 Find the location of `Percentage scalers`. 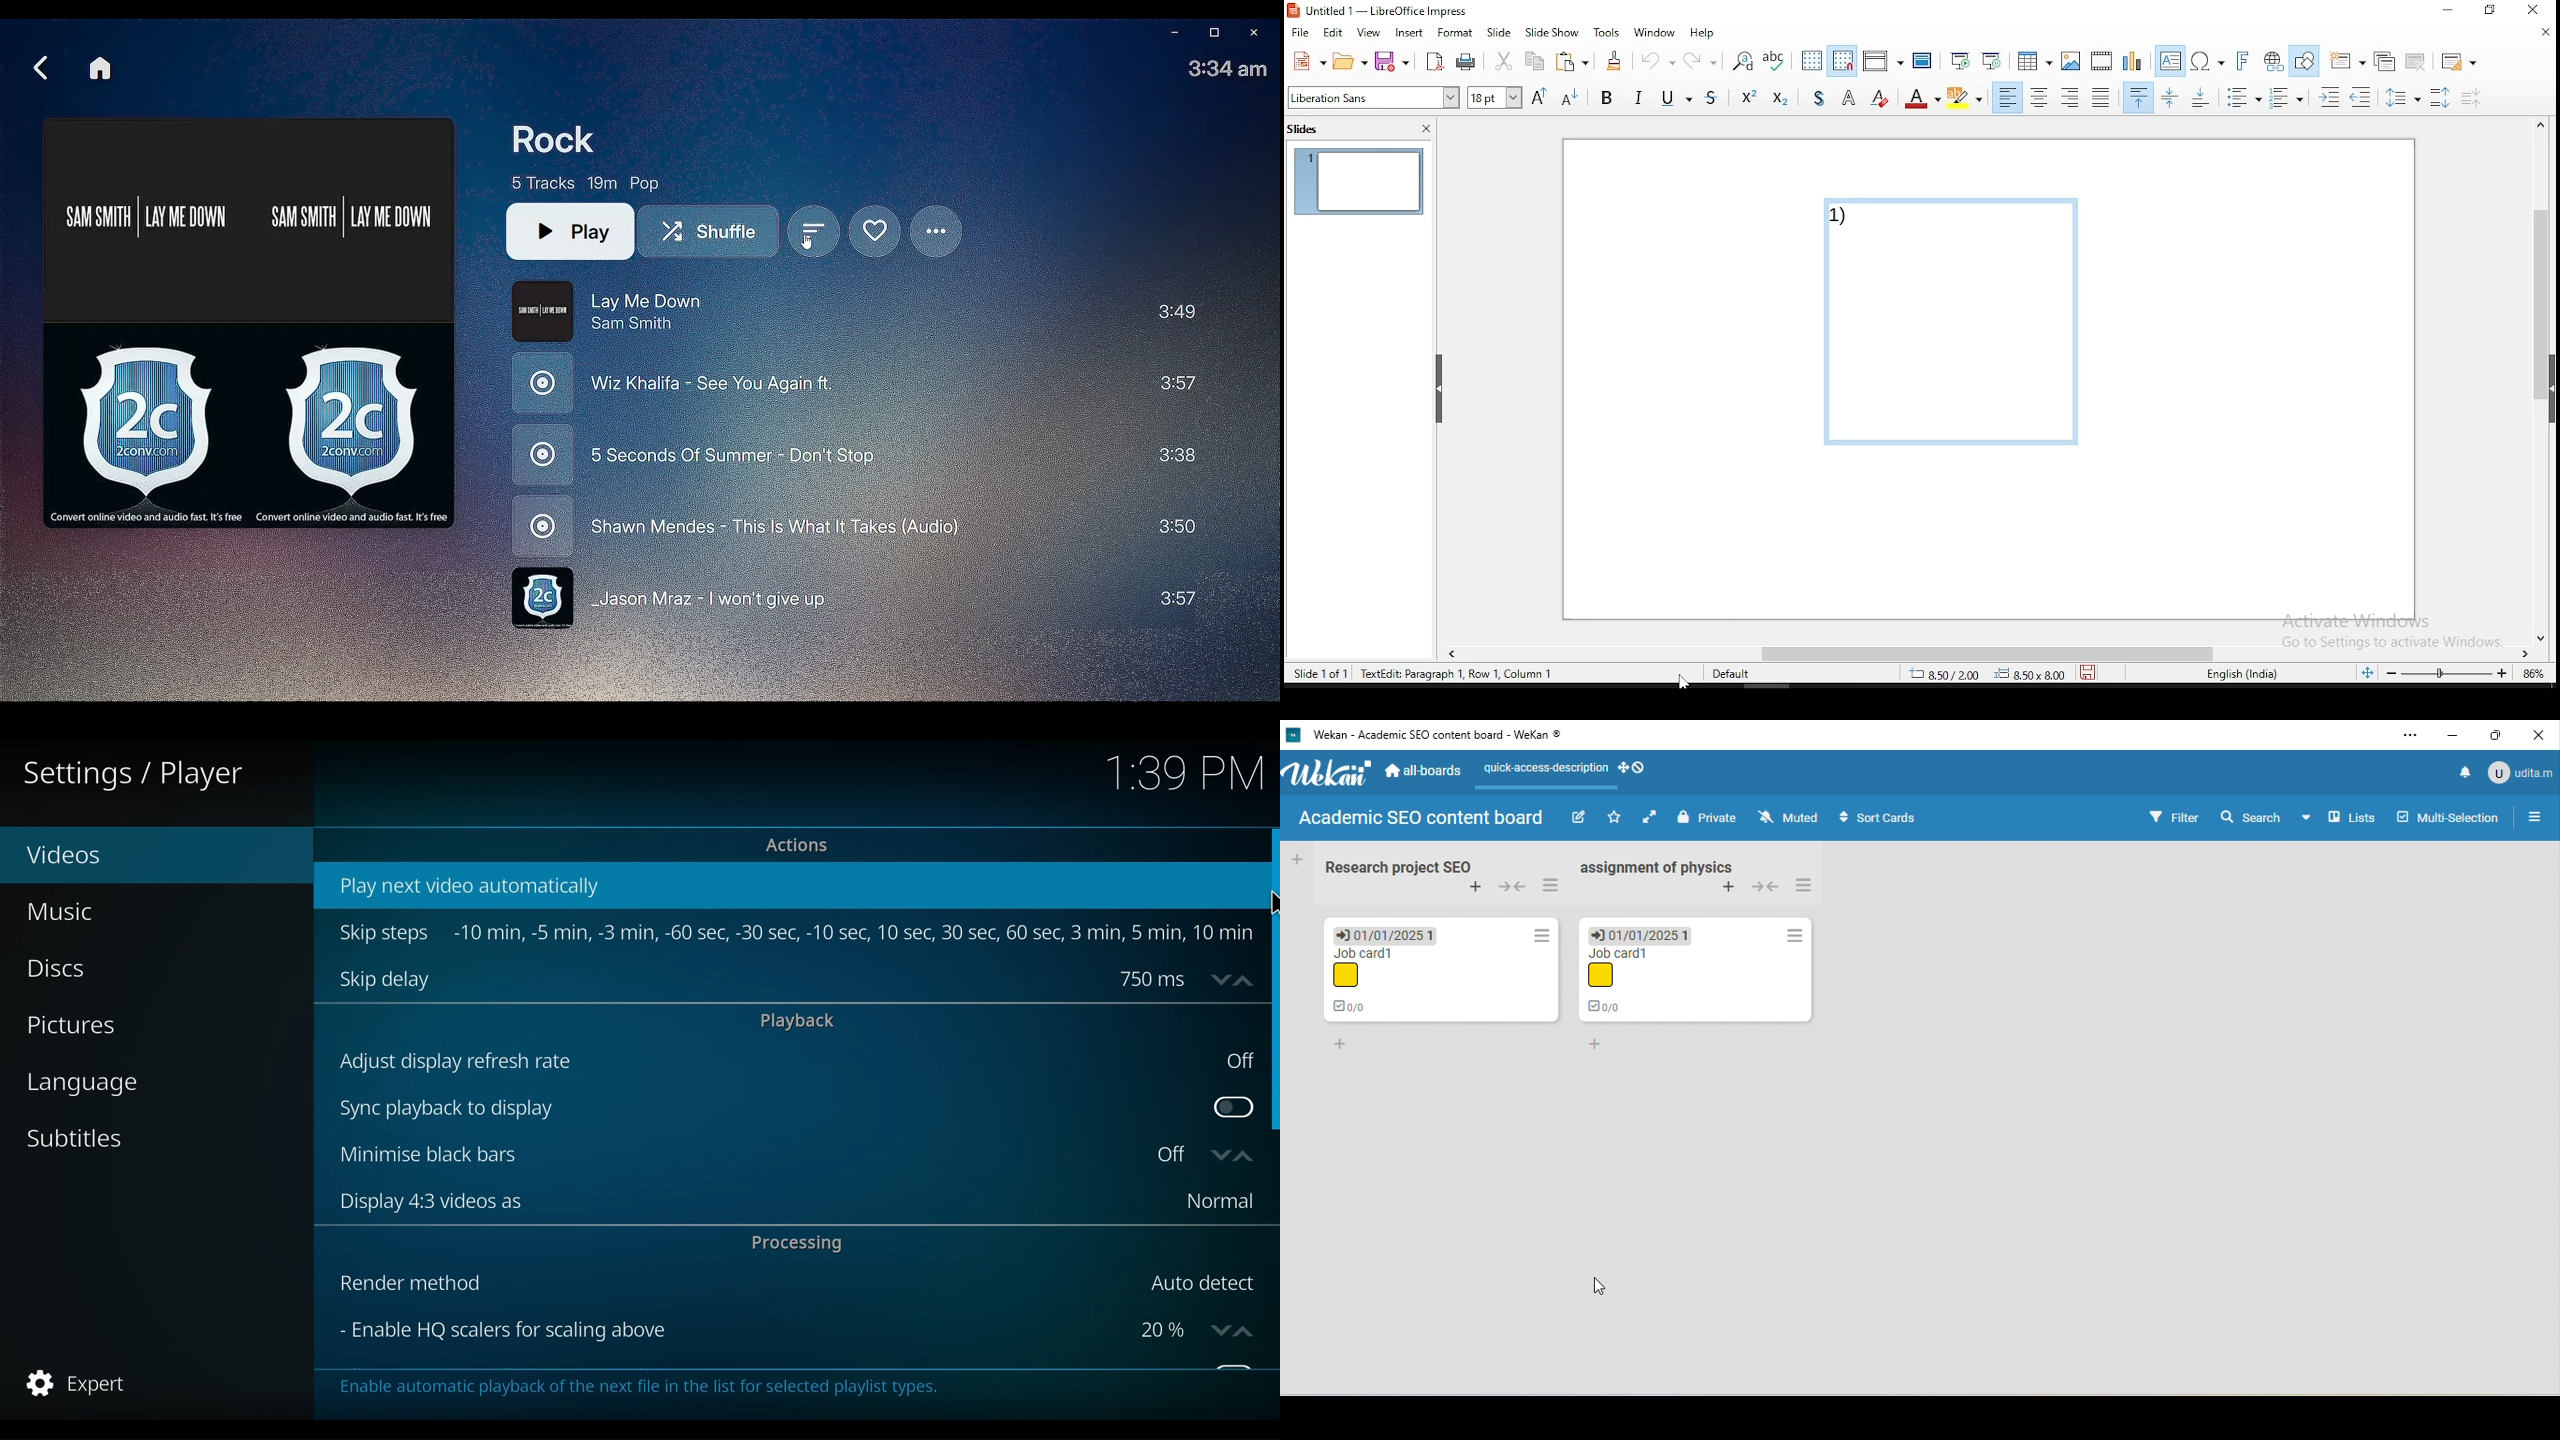

Percentage scalers is located at coordinates (1165, 1331).